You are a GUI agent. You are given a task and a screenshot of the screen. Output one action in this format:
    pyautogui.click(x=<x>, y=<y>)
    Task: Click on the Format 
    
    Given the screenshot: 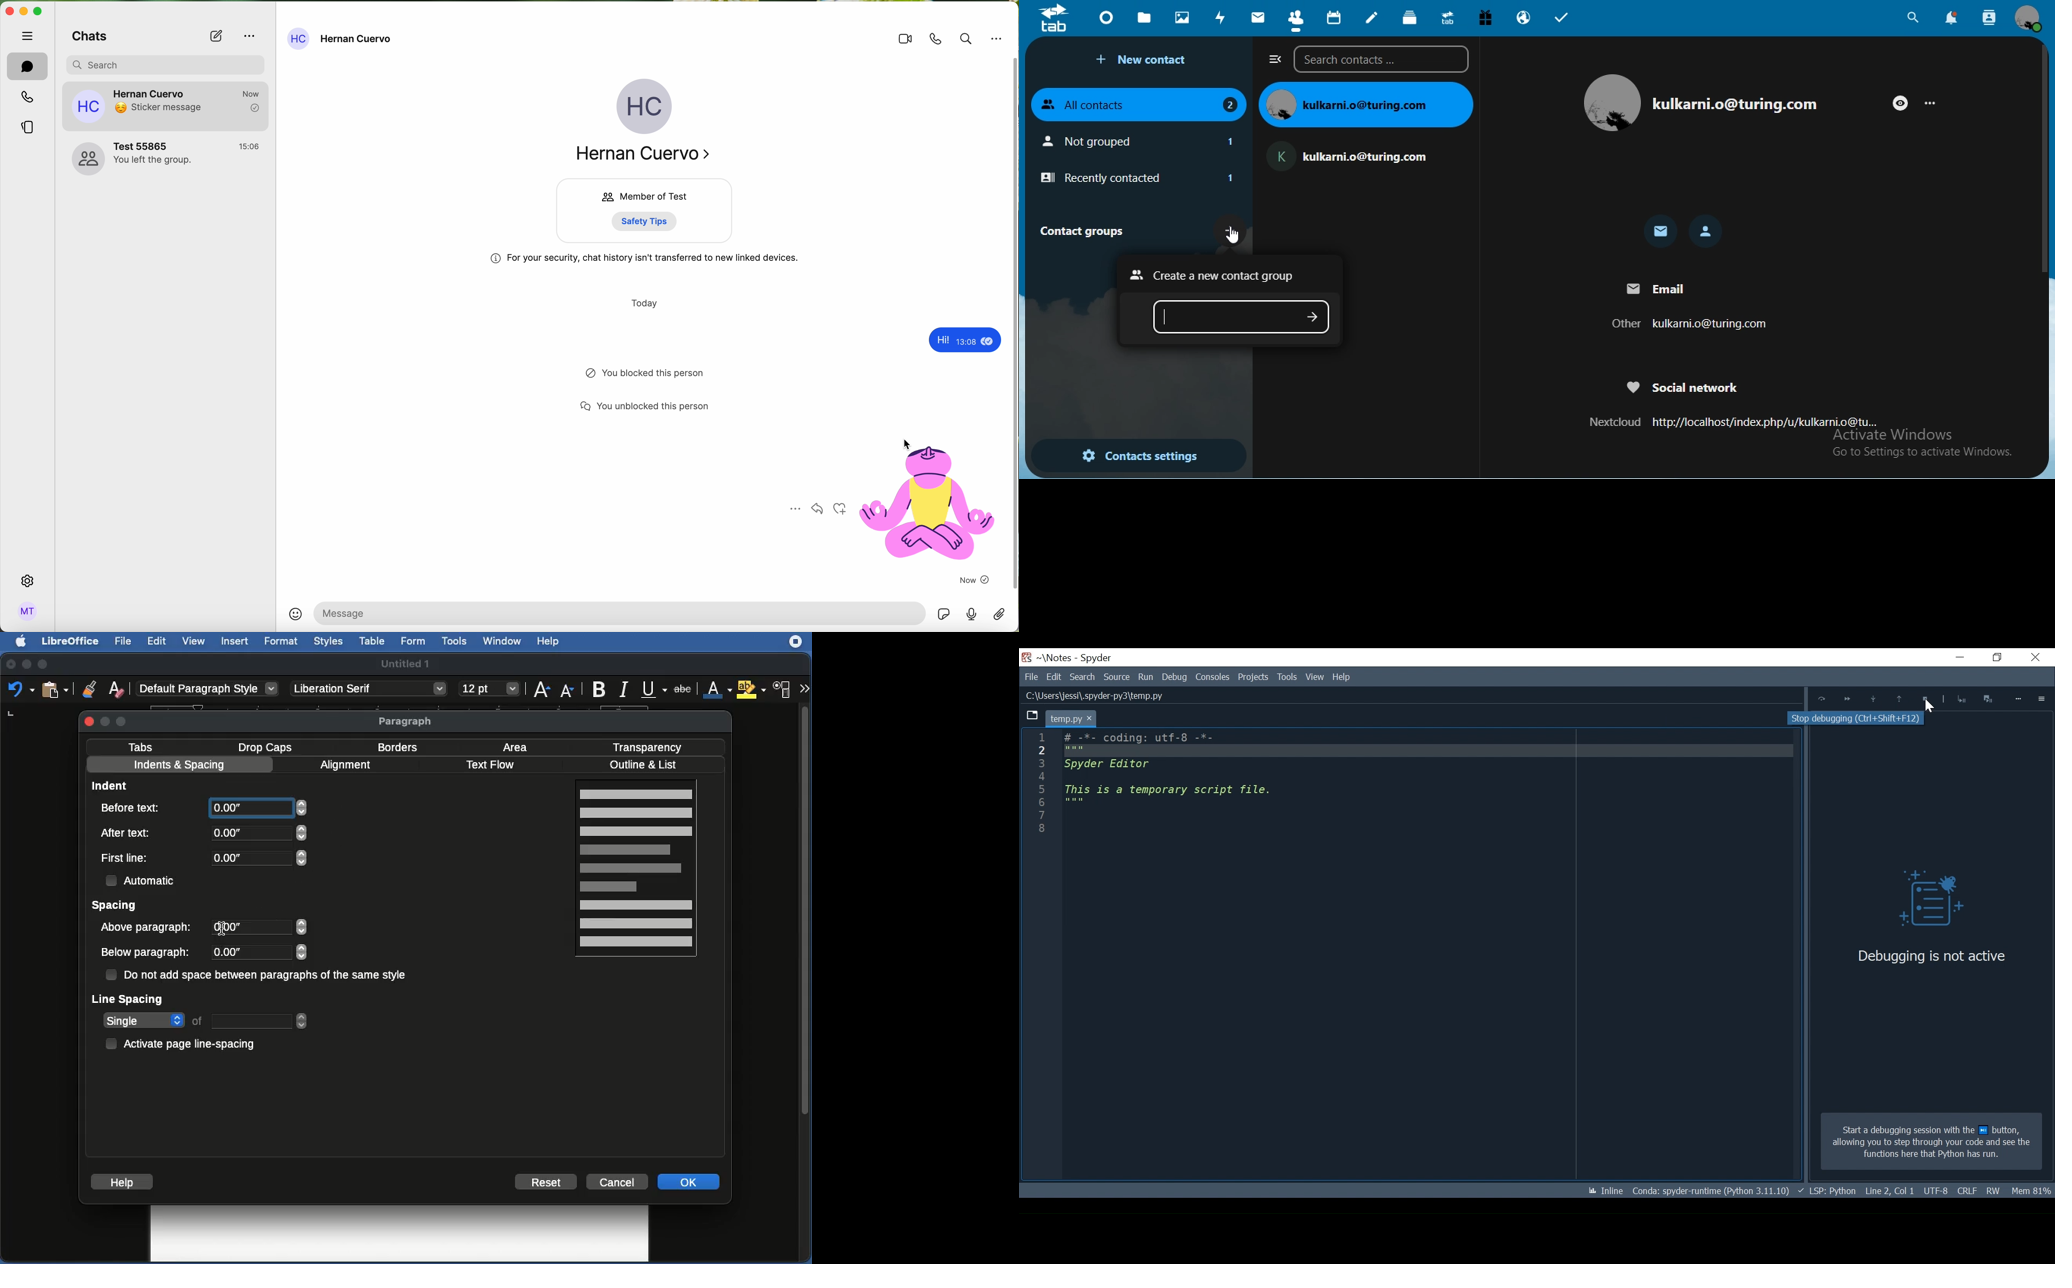 What is the action you would take?
    pyautogui.click(x=281, y=641)
    